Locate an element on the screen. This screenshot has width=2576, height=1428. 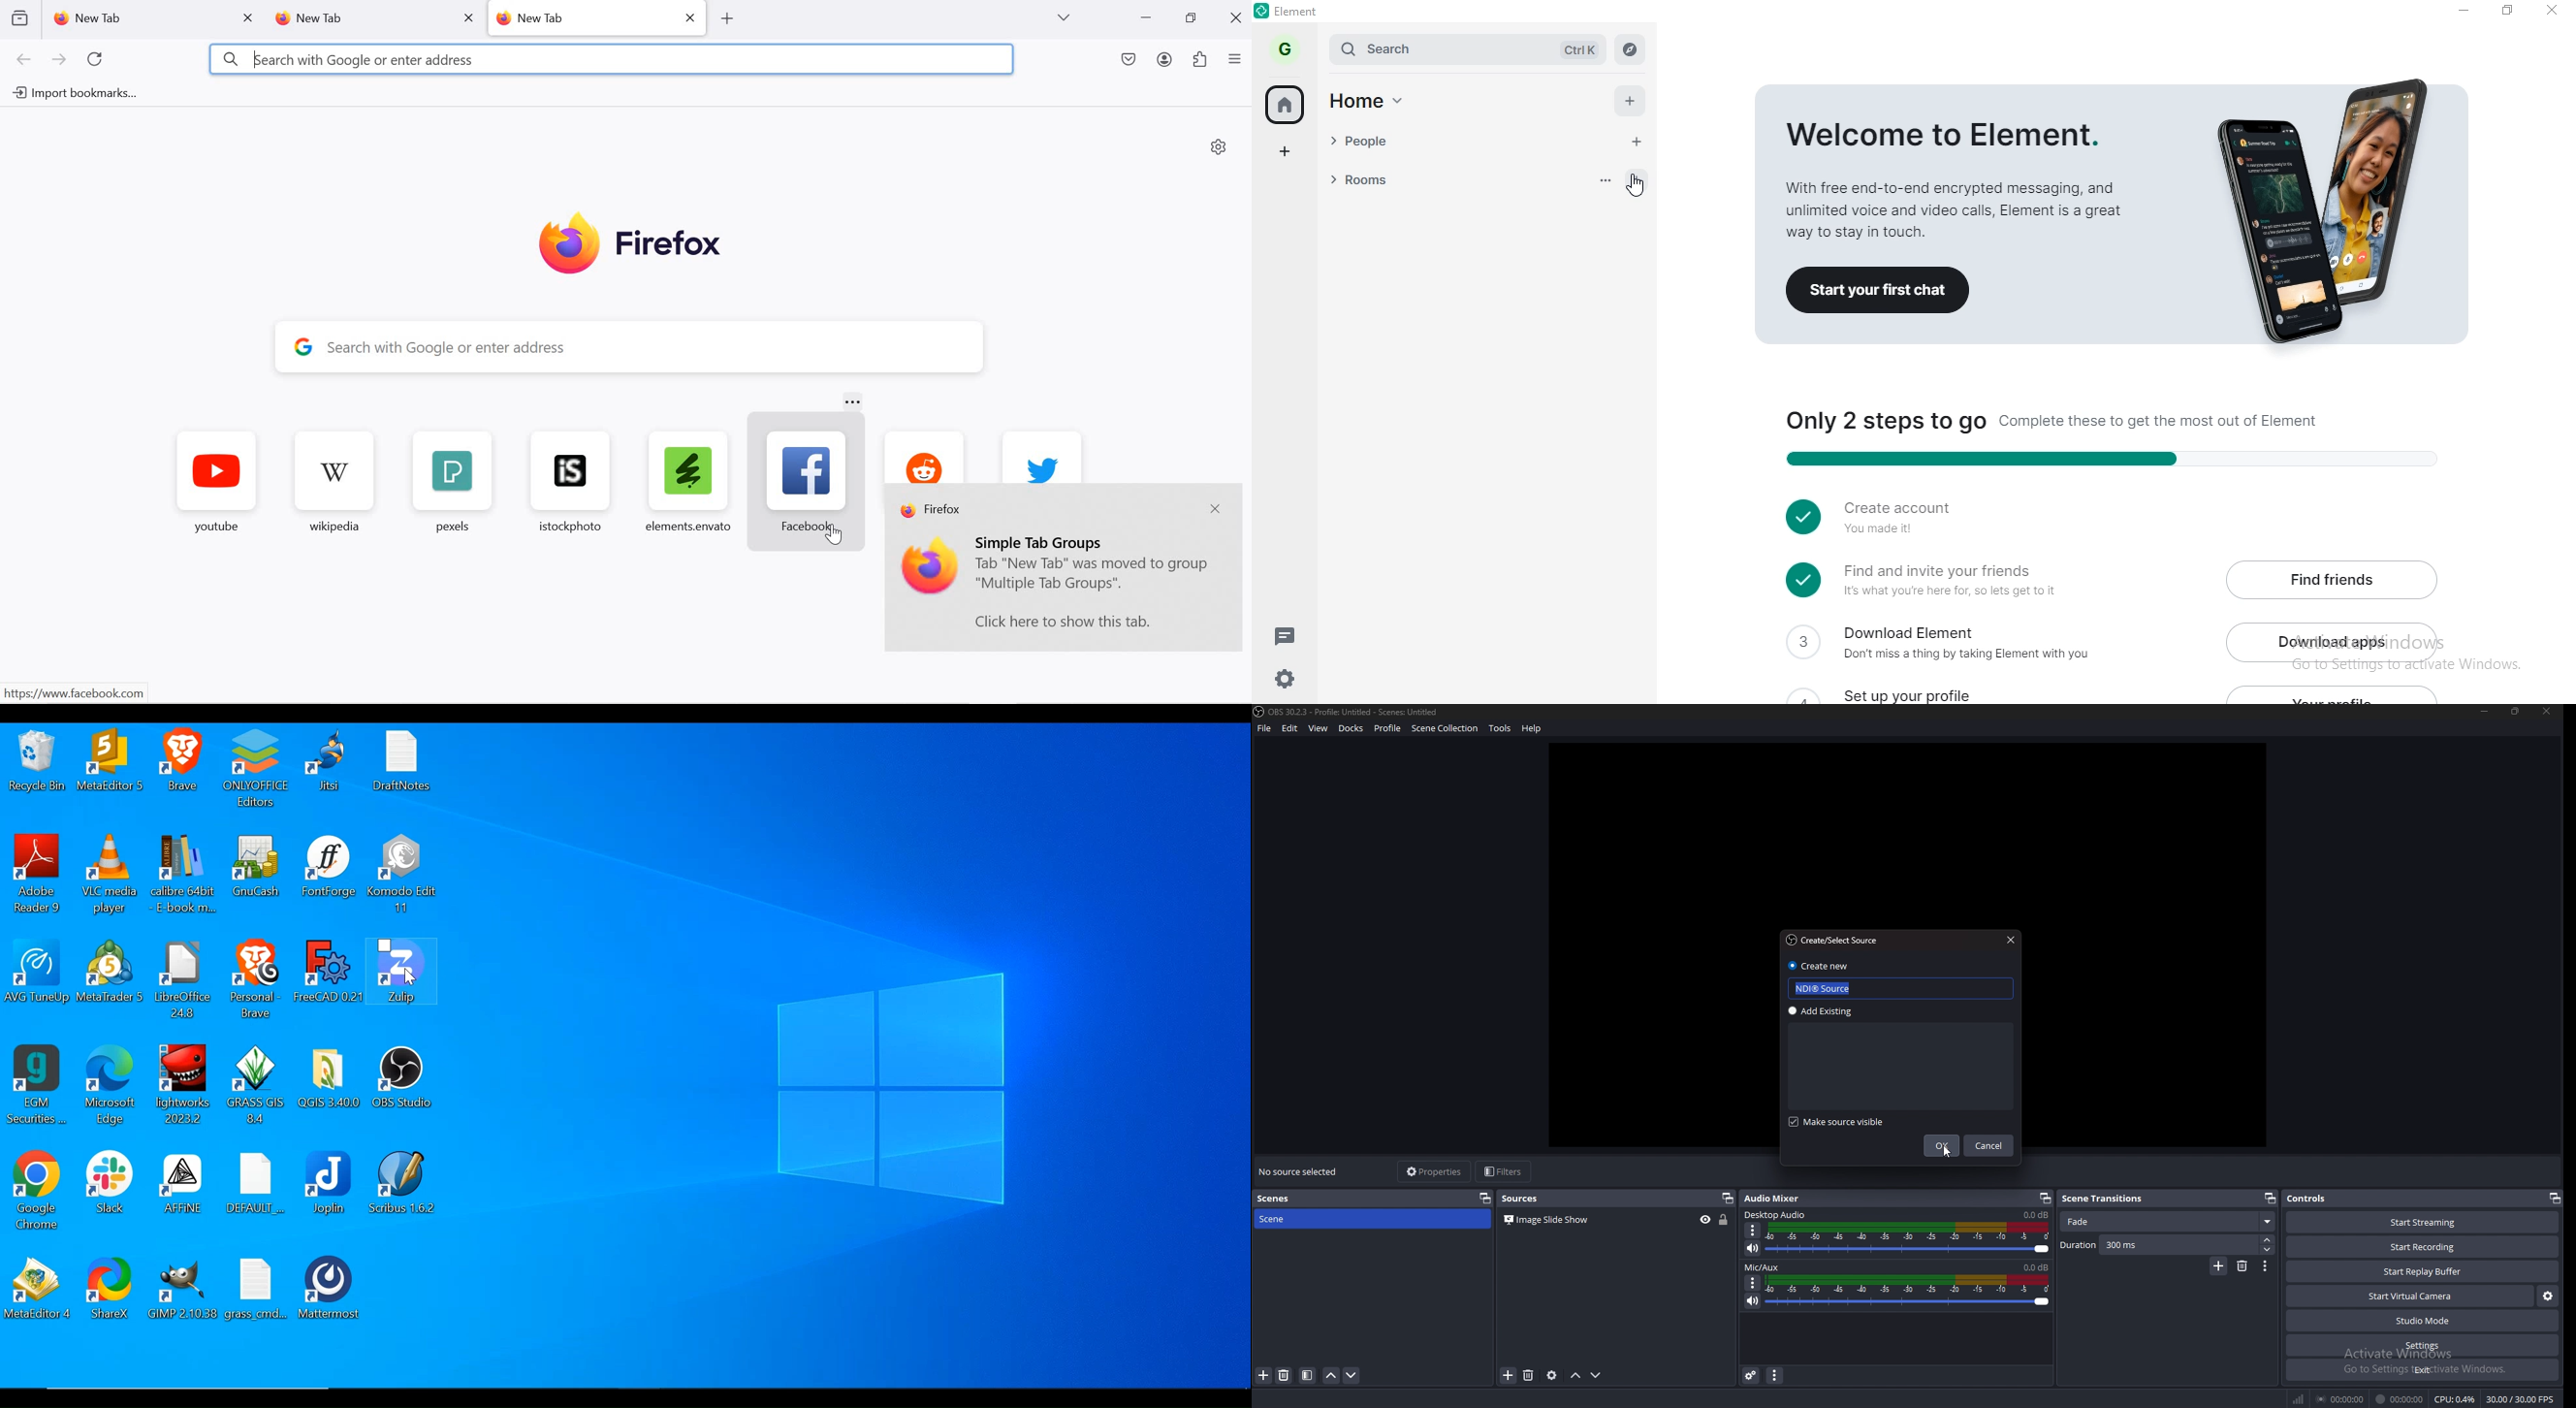
Komodo Edit Desktop Icon is located at coordinates (404, 874).